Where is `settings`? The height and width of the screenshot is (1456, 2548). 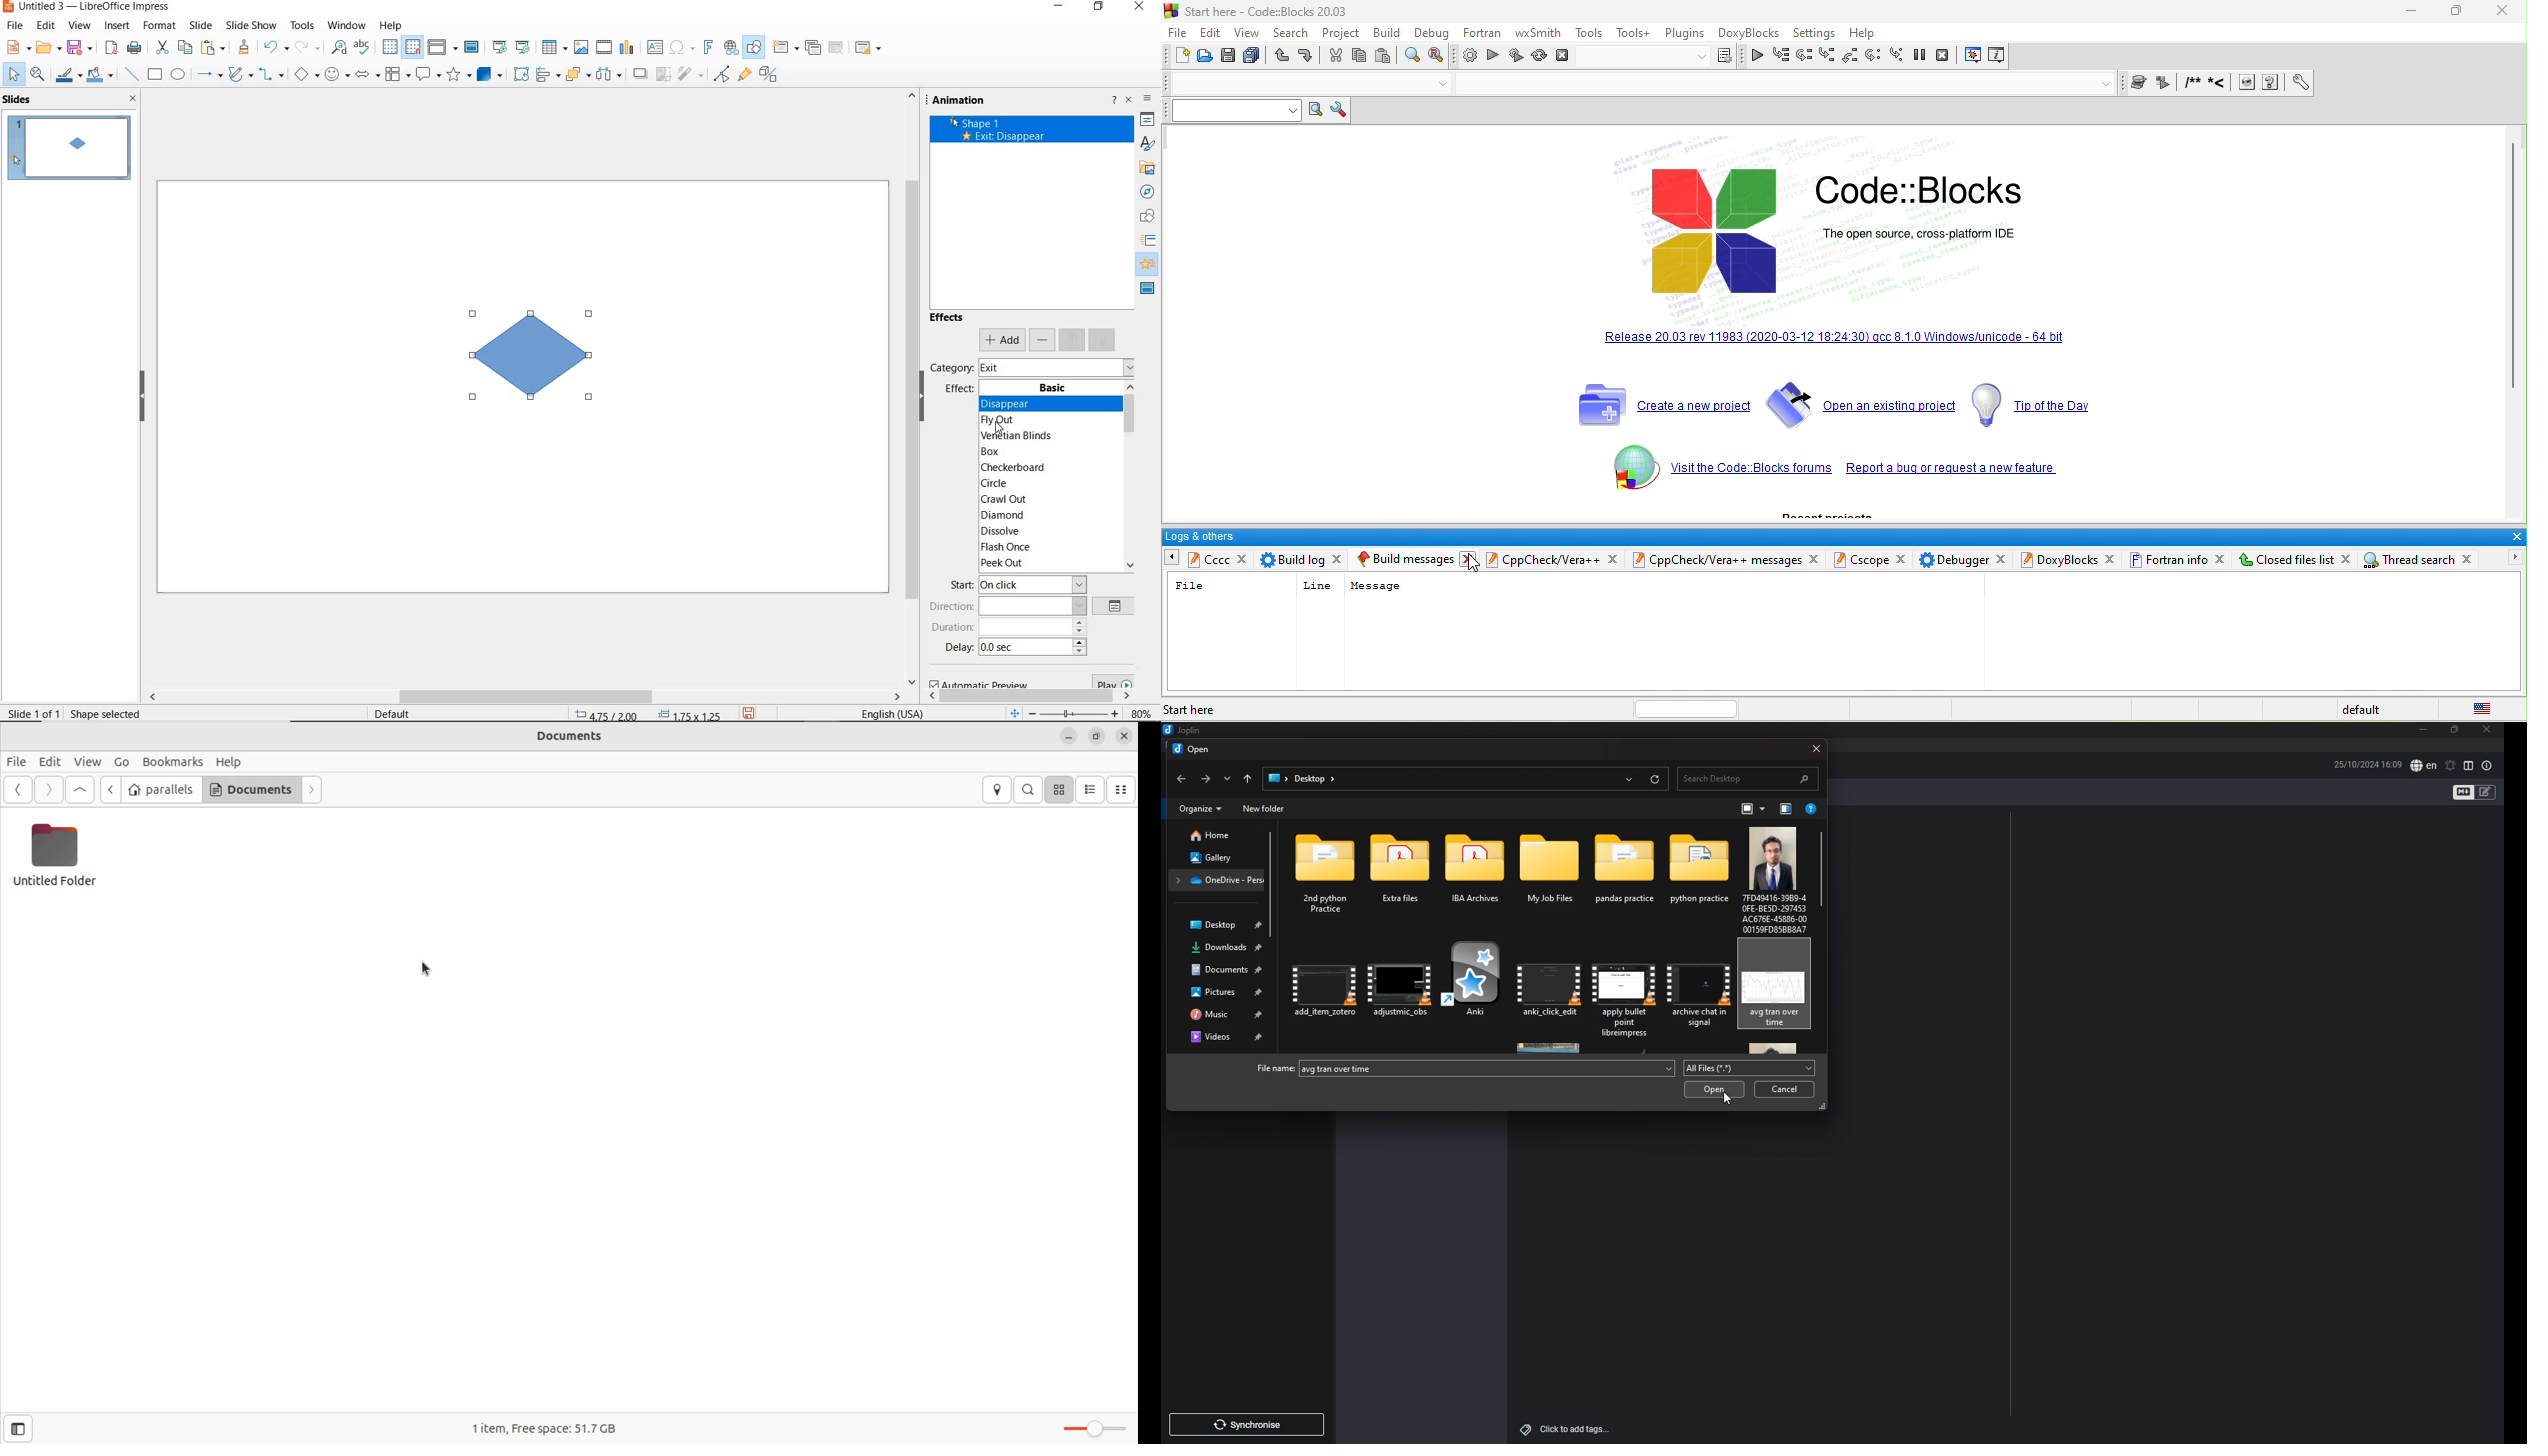 settings is located at coordinates (1816, 31).